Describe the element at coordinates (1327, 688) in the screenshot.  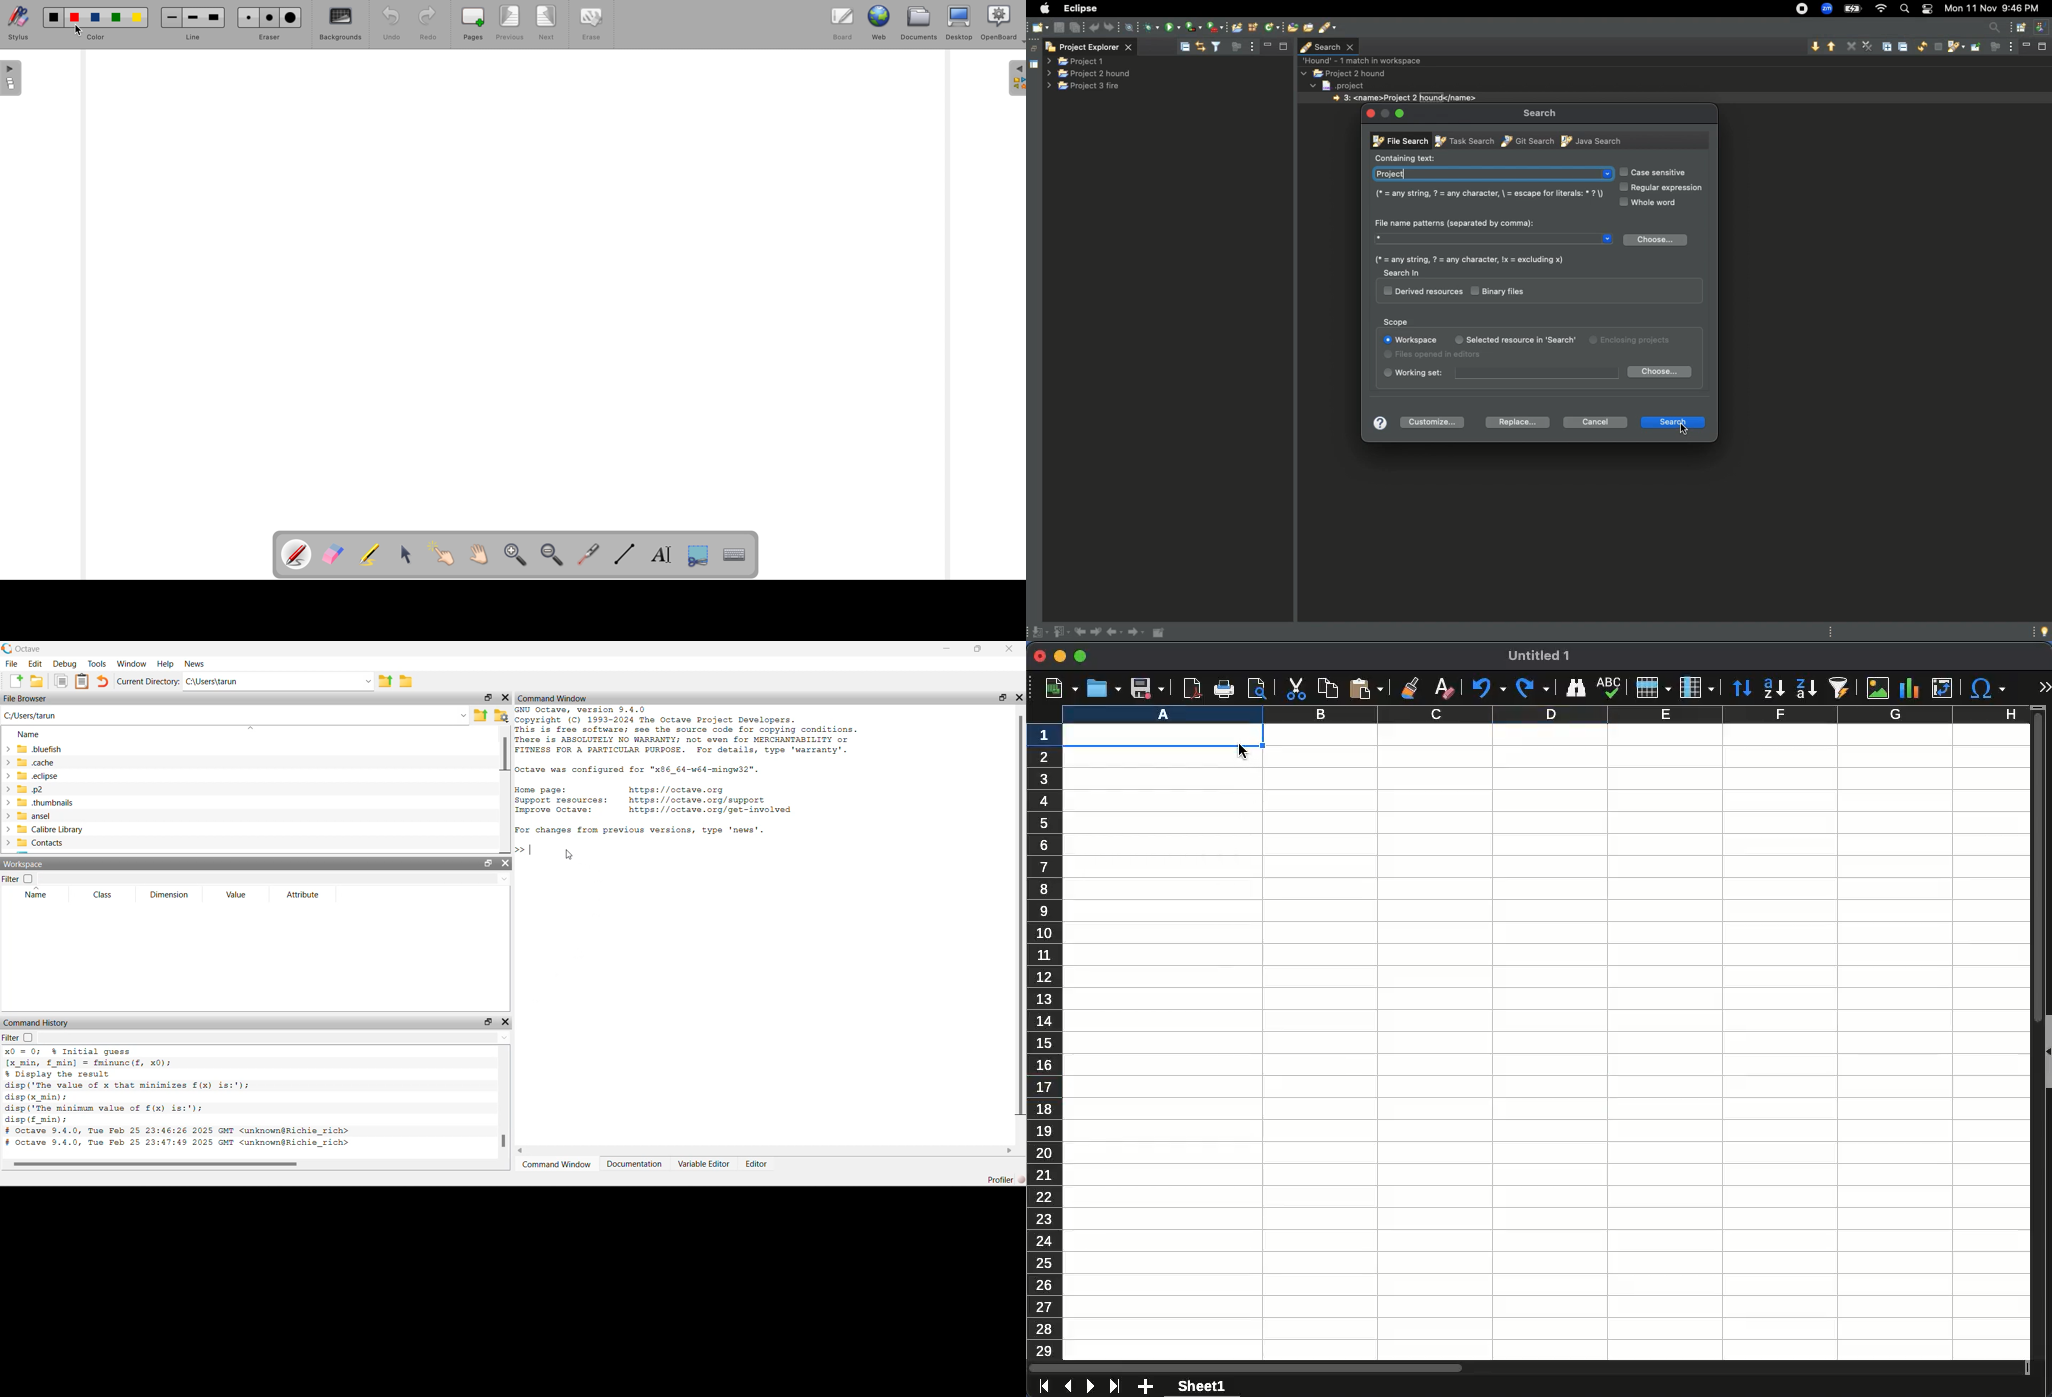
I see `copy` at that location.